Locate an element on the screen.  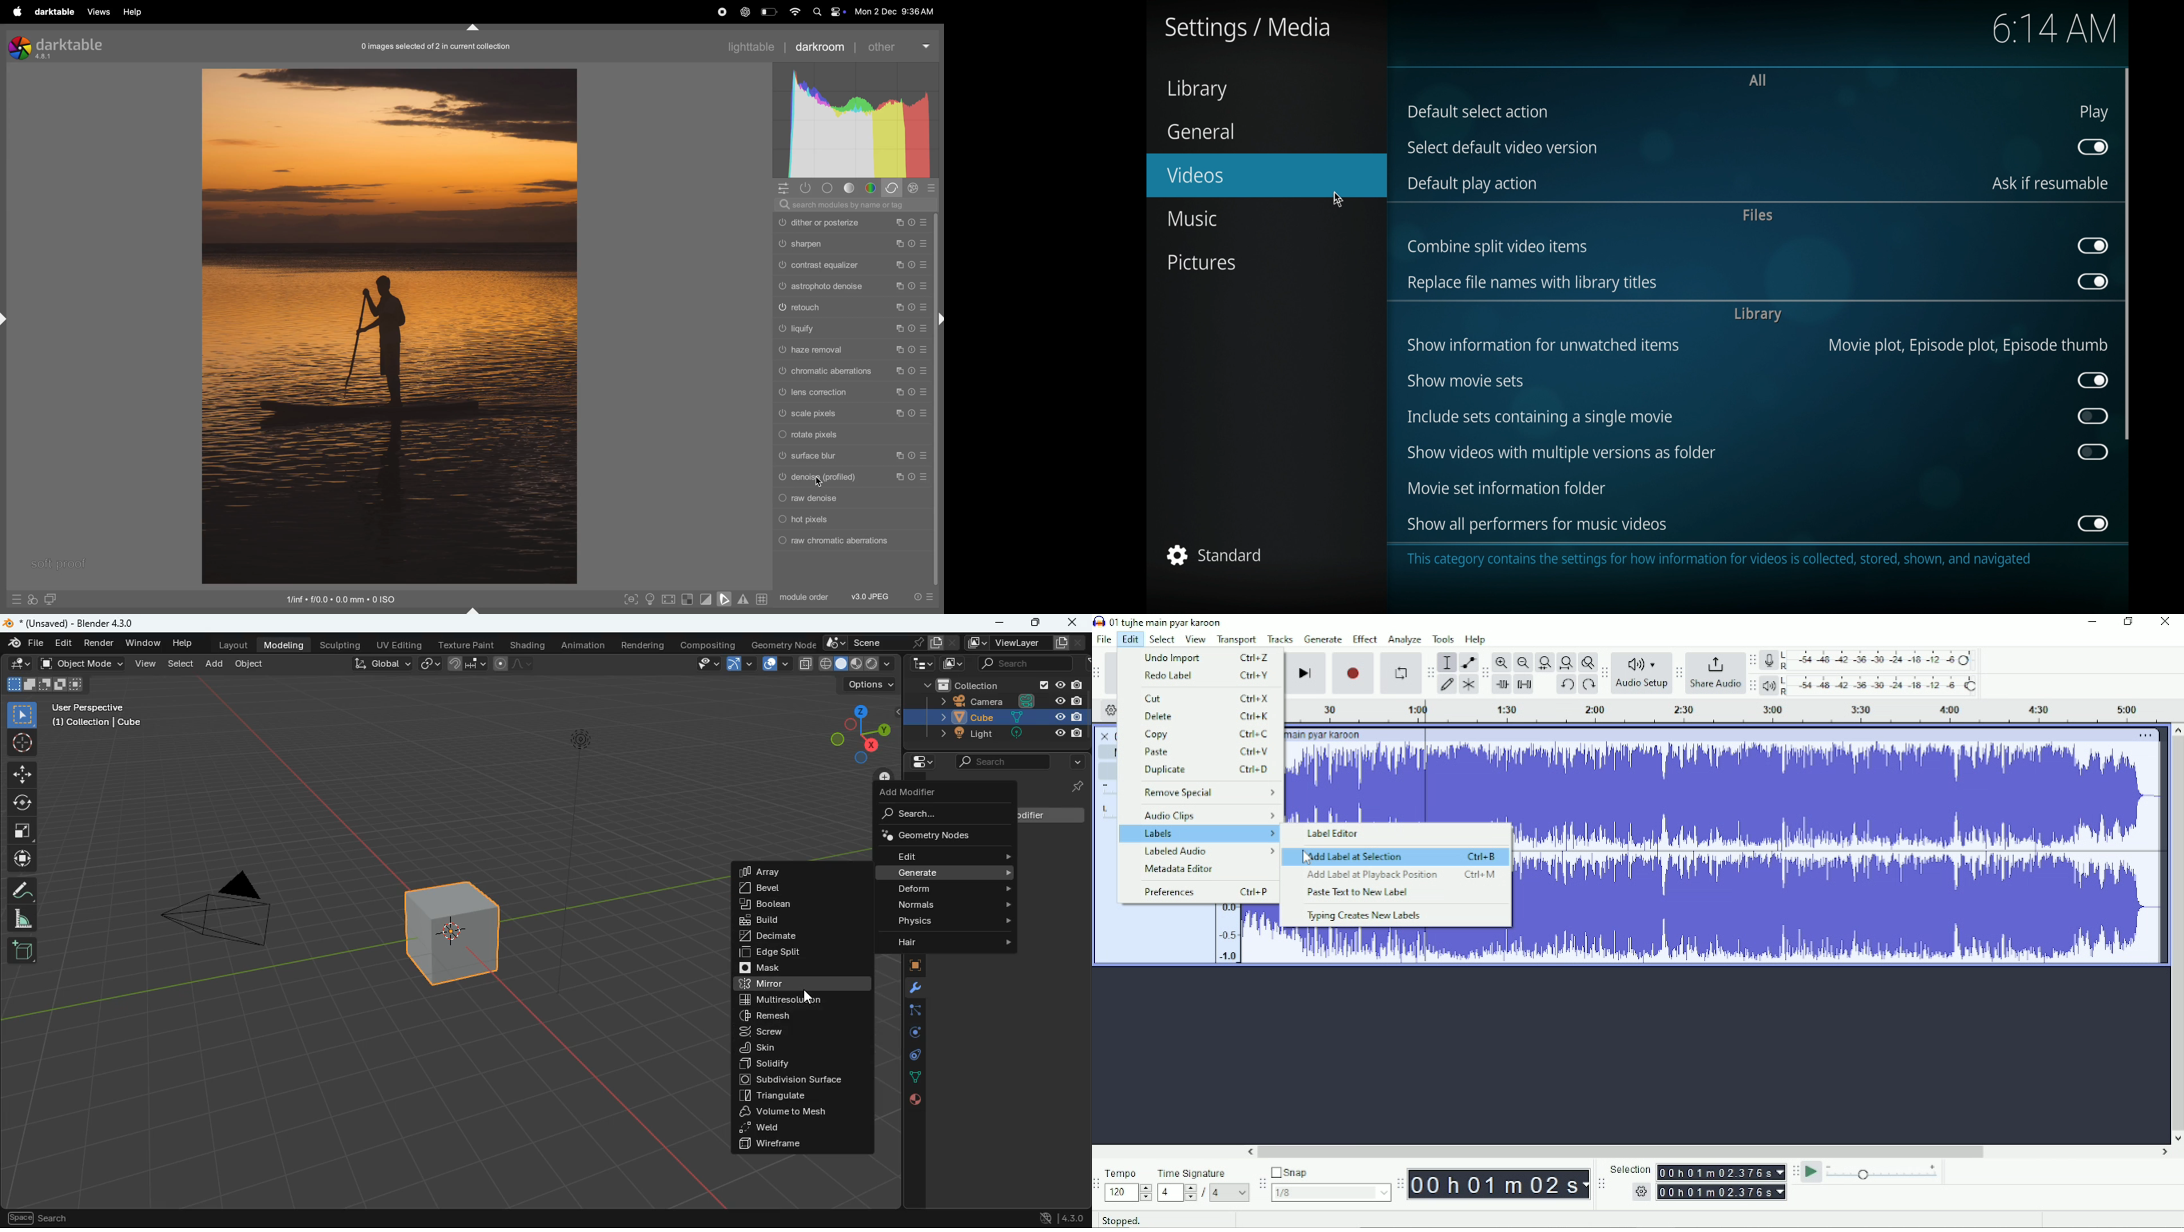
edit is located at coordinates (951, 856).